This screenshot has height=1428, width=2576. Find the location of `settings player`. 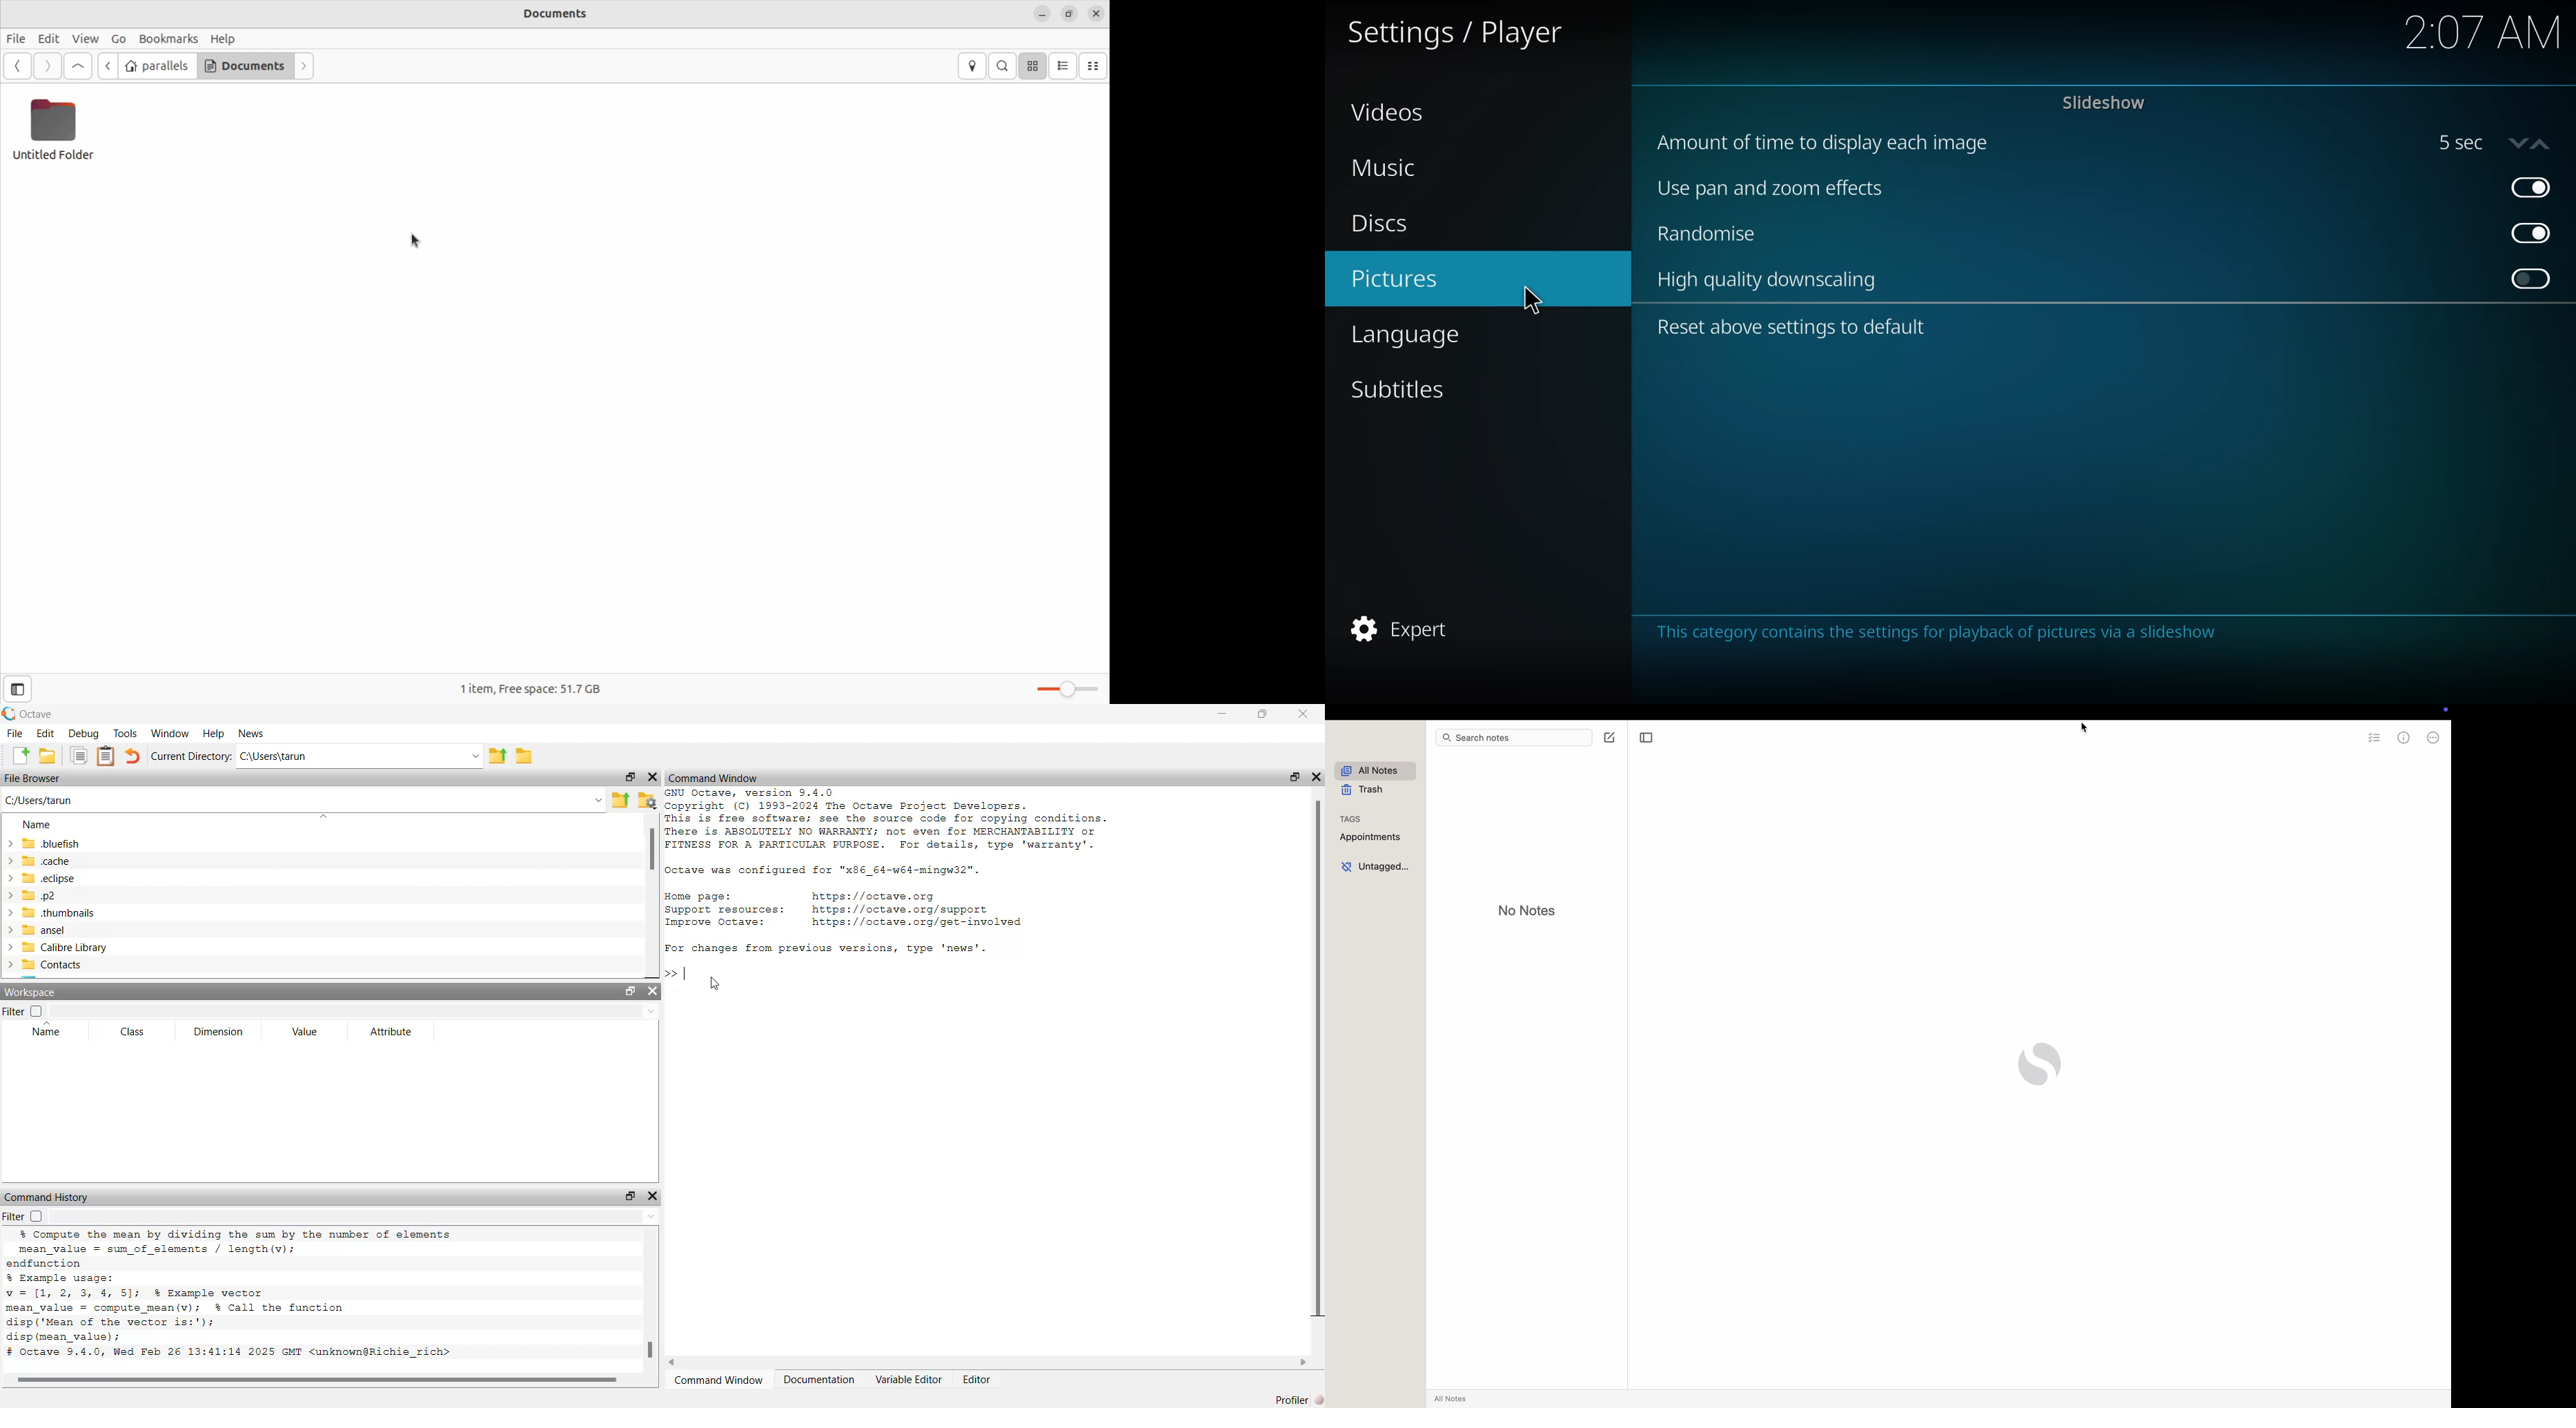

settings player is located at coordinates (1459, 32).